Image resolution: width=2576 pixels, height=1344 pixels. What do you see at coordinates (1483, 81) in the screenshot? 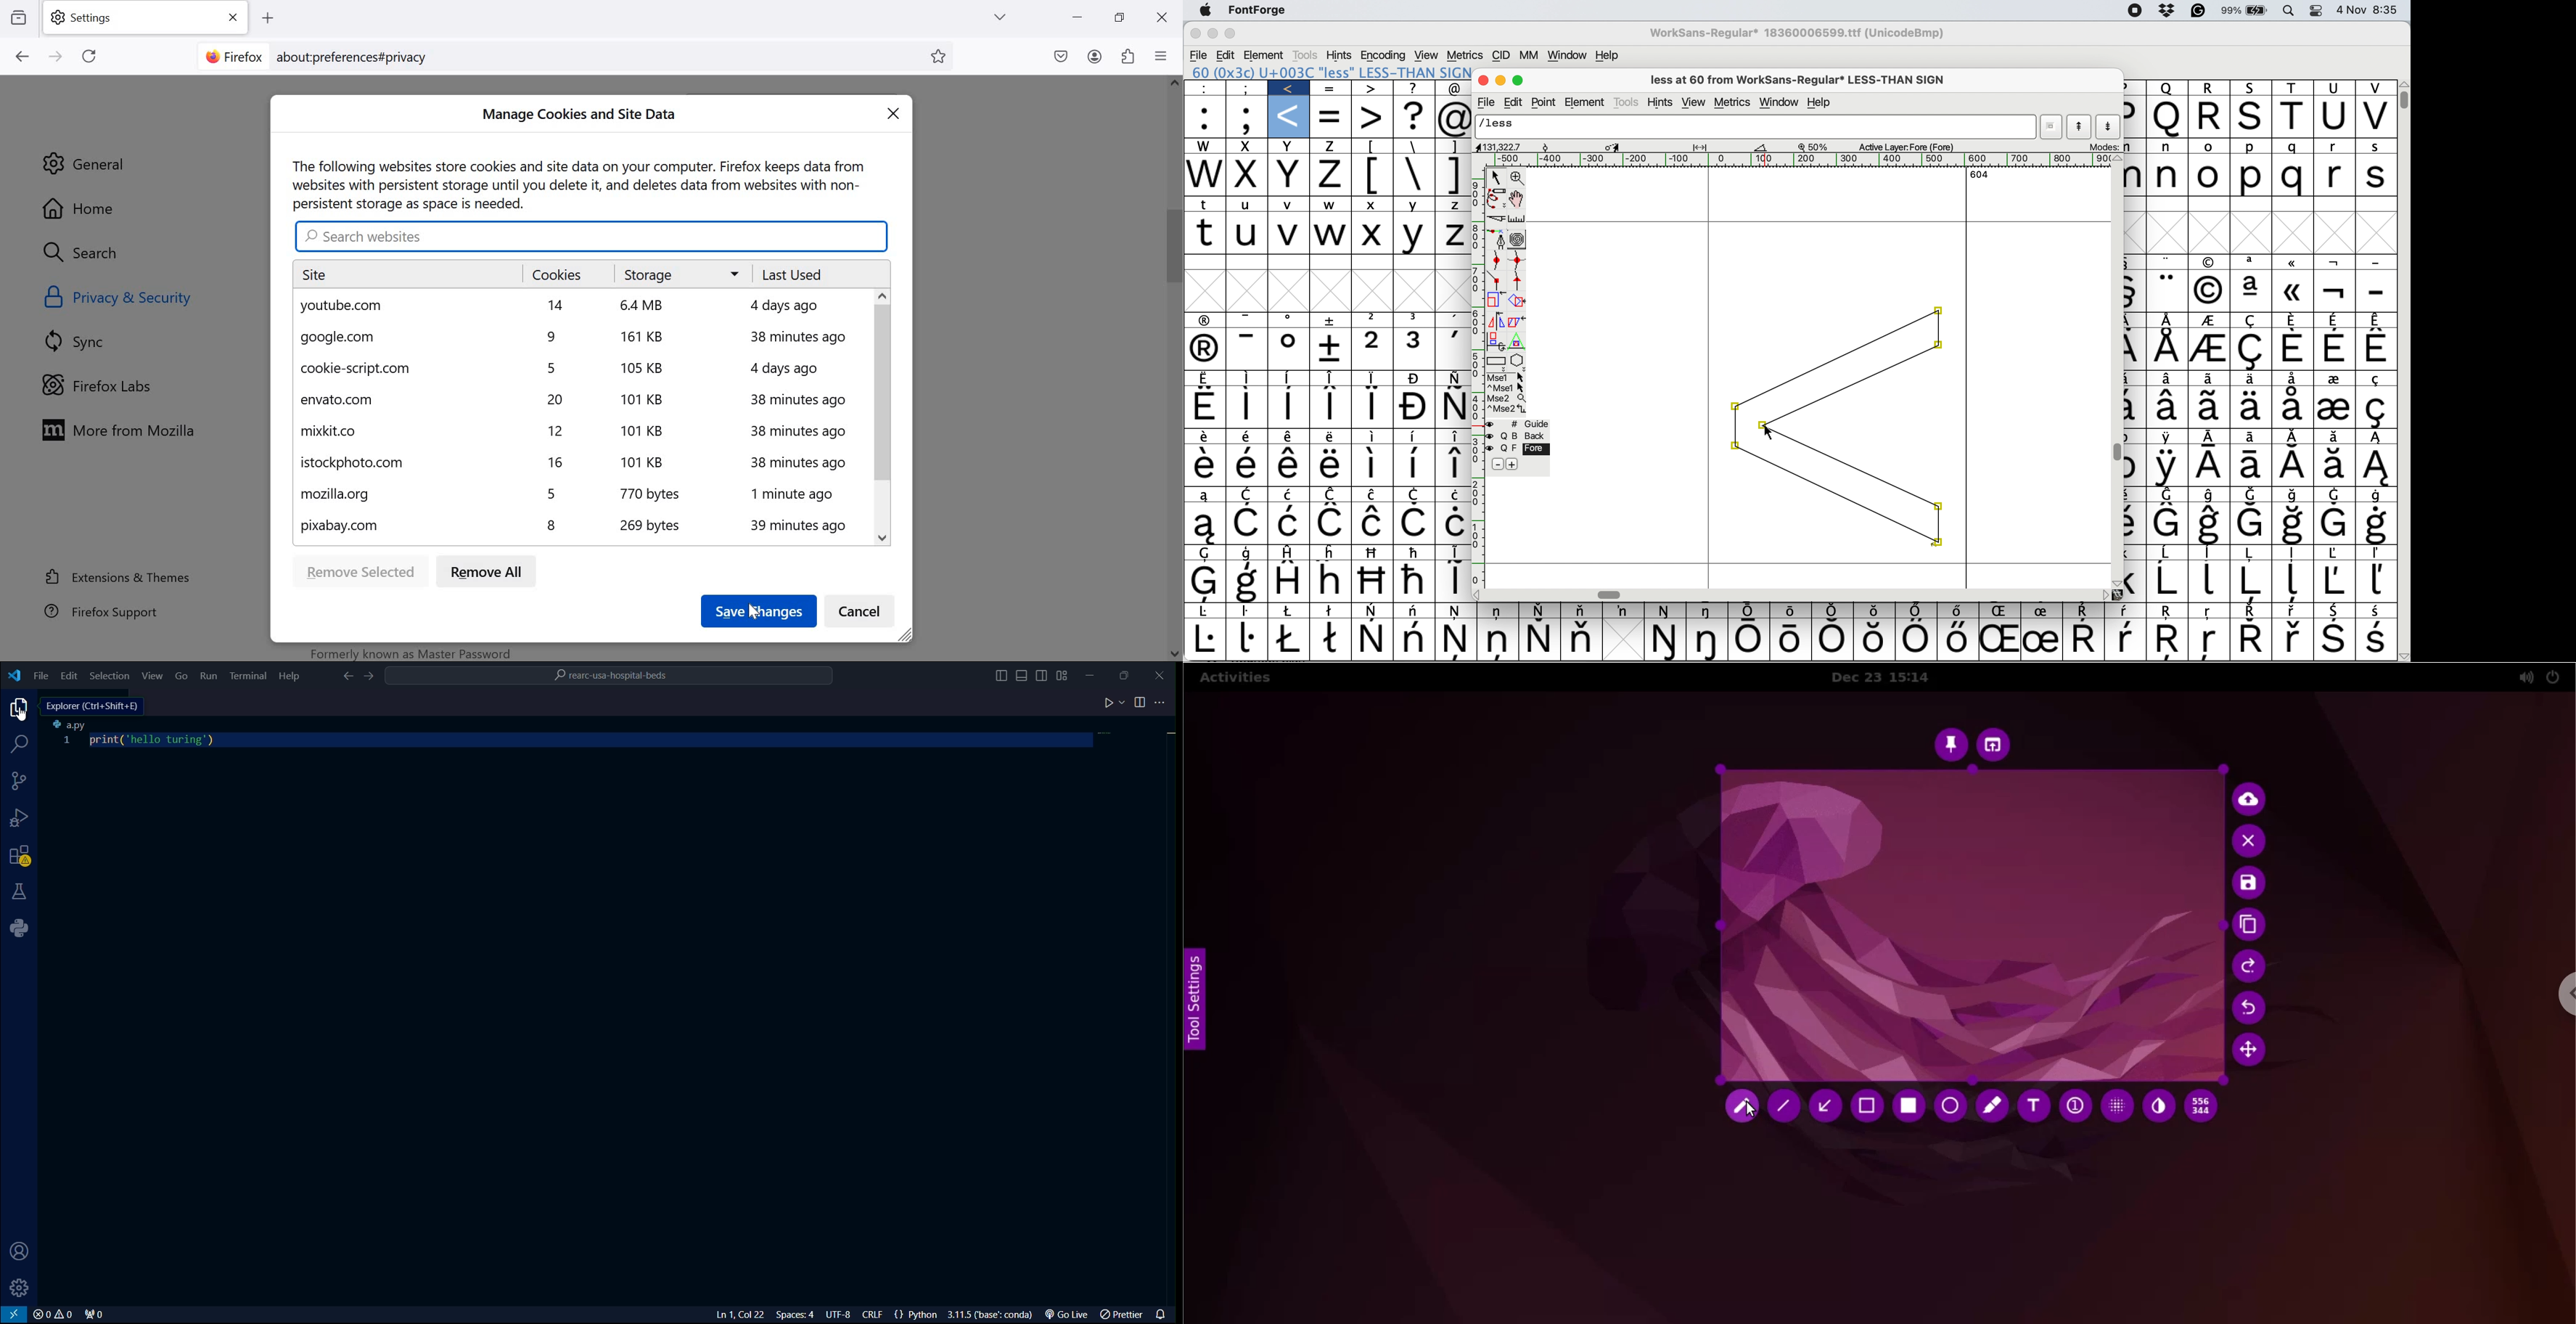
I see `close` at bounding box center [1483, 81].